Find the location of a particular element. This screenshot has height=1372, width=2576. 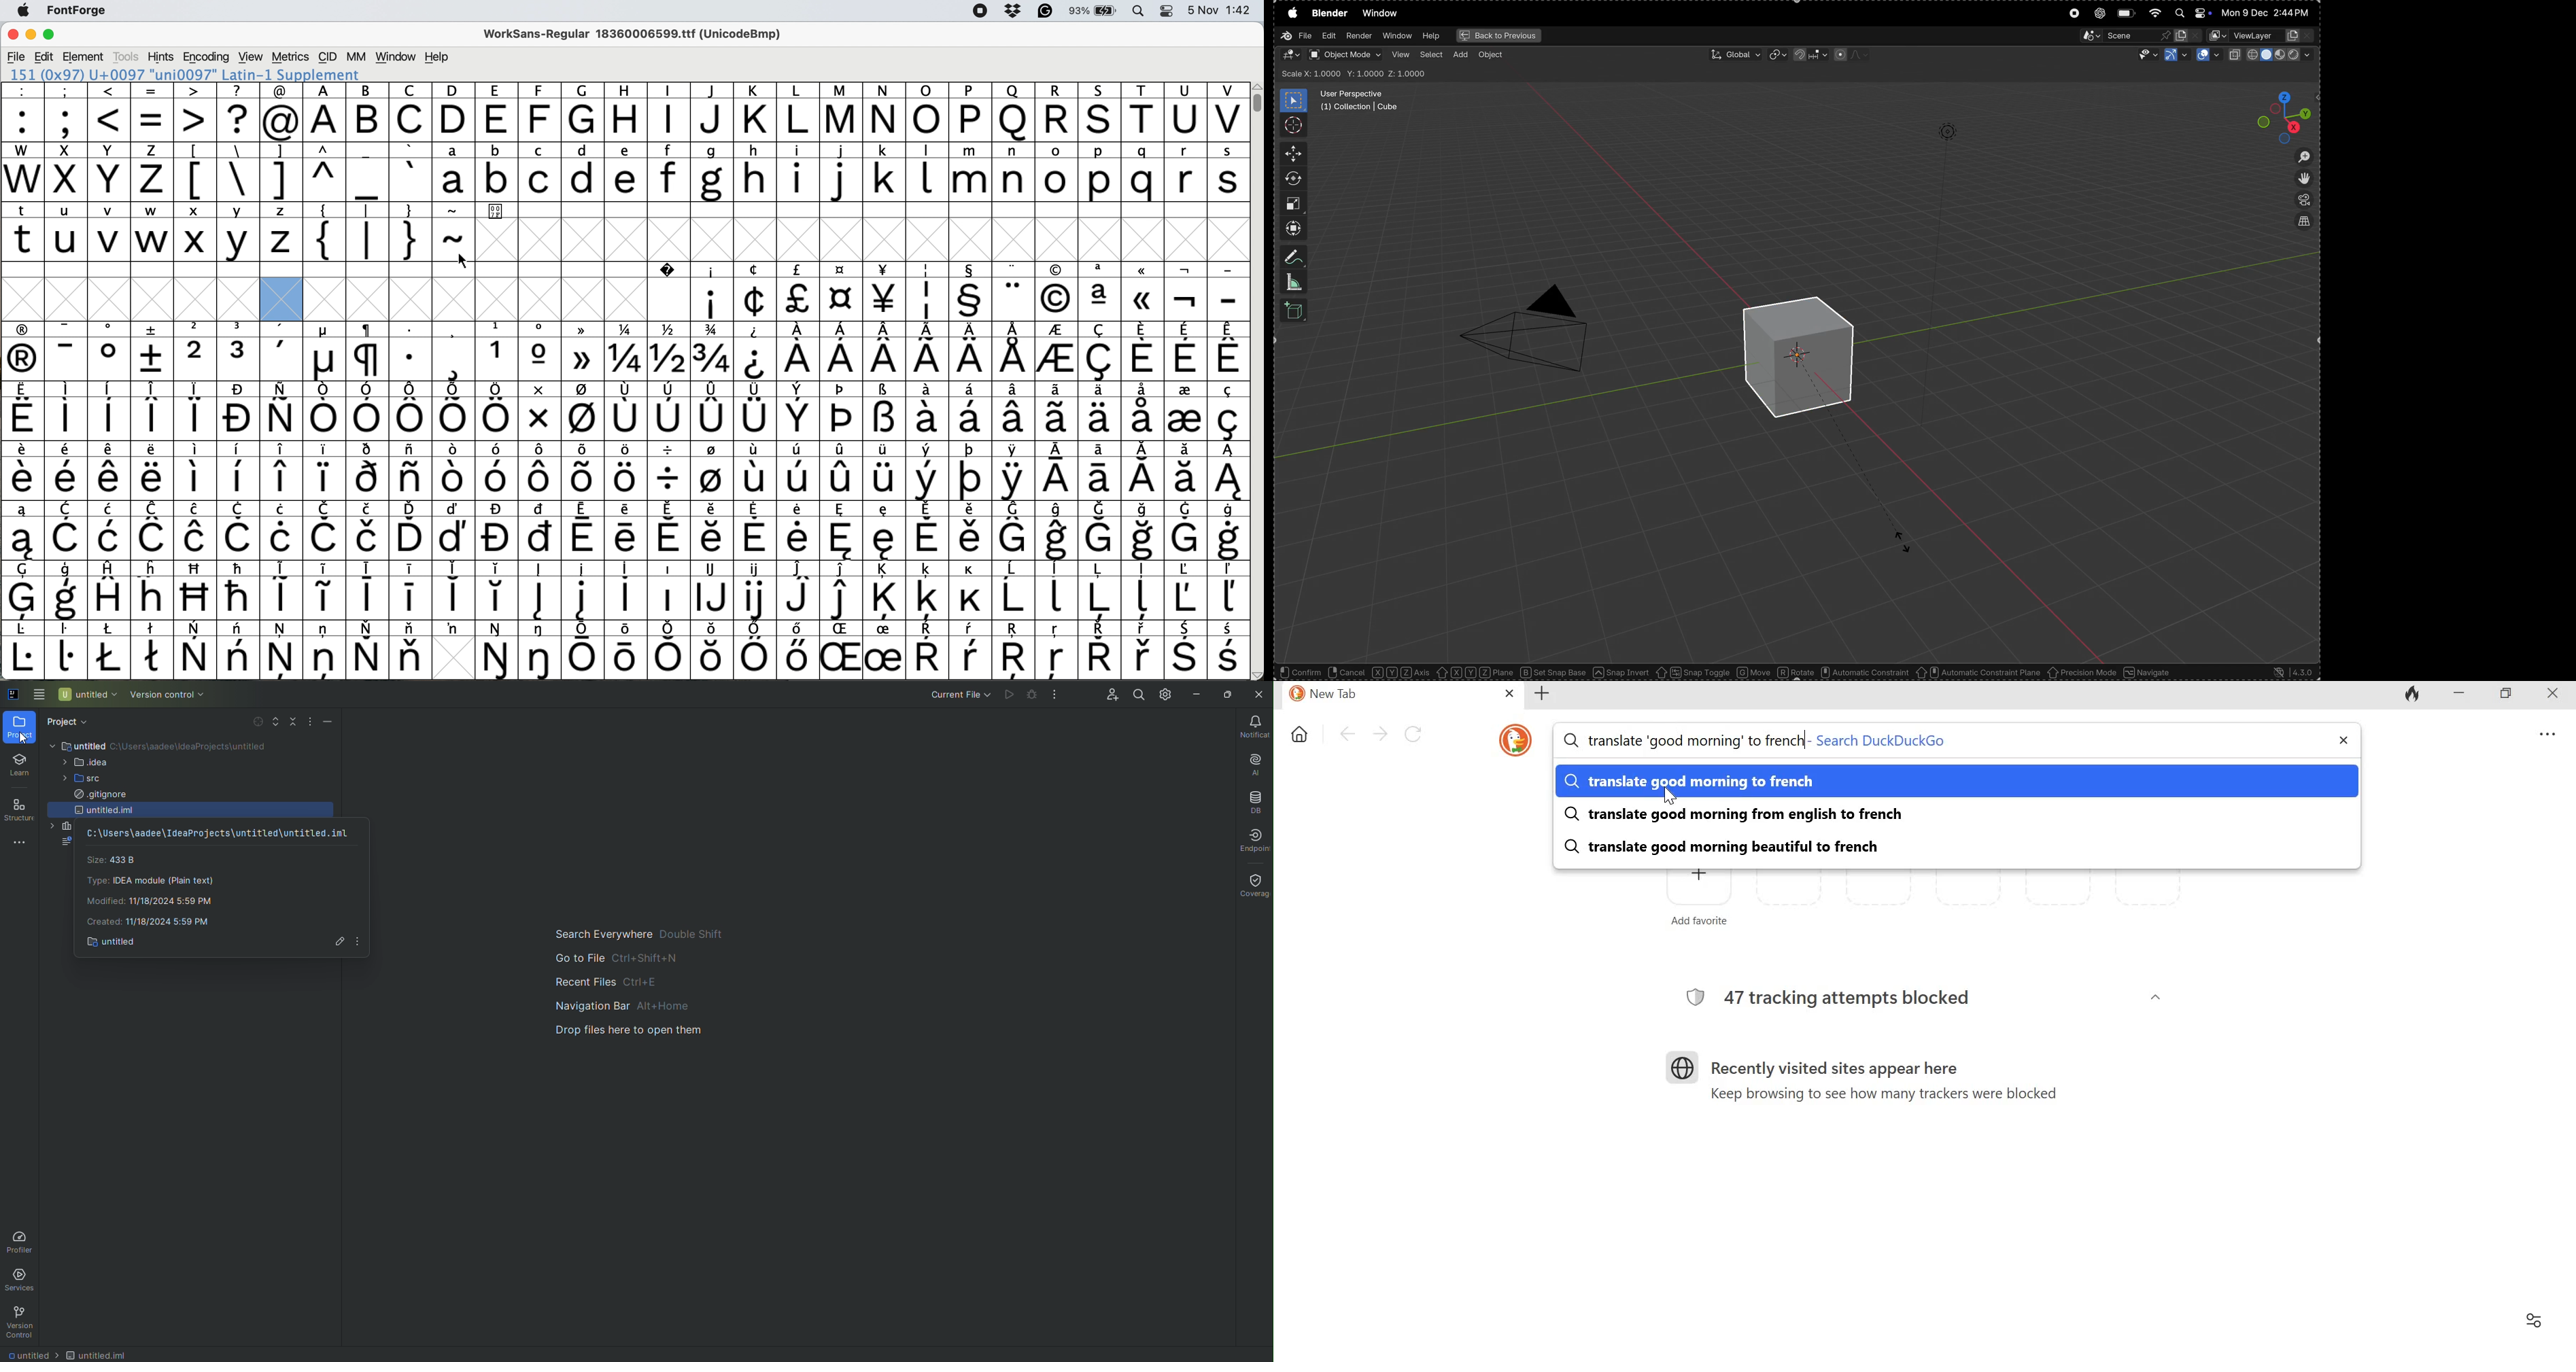

symbol is located at coordinates (240, 351).